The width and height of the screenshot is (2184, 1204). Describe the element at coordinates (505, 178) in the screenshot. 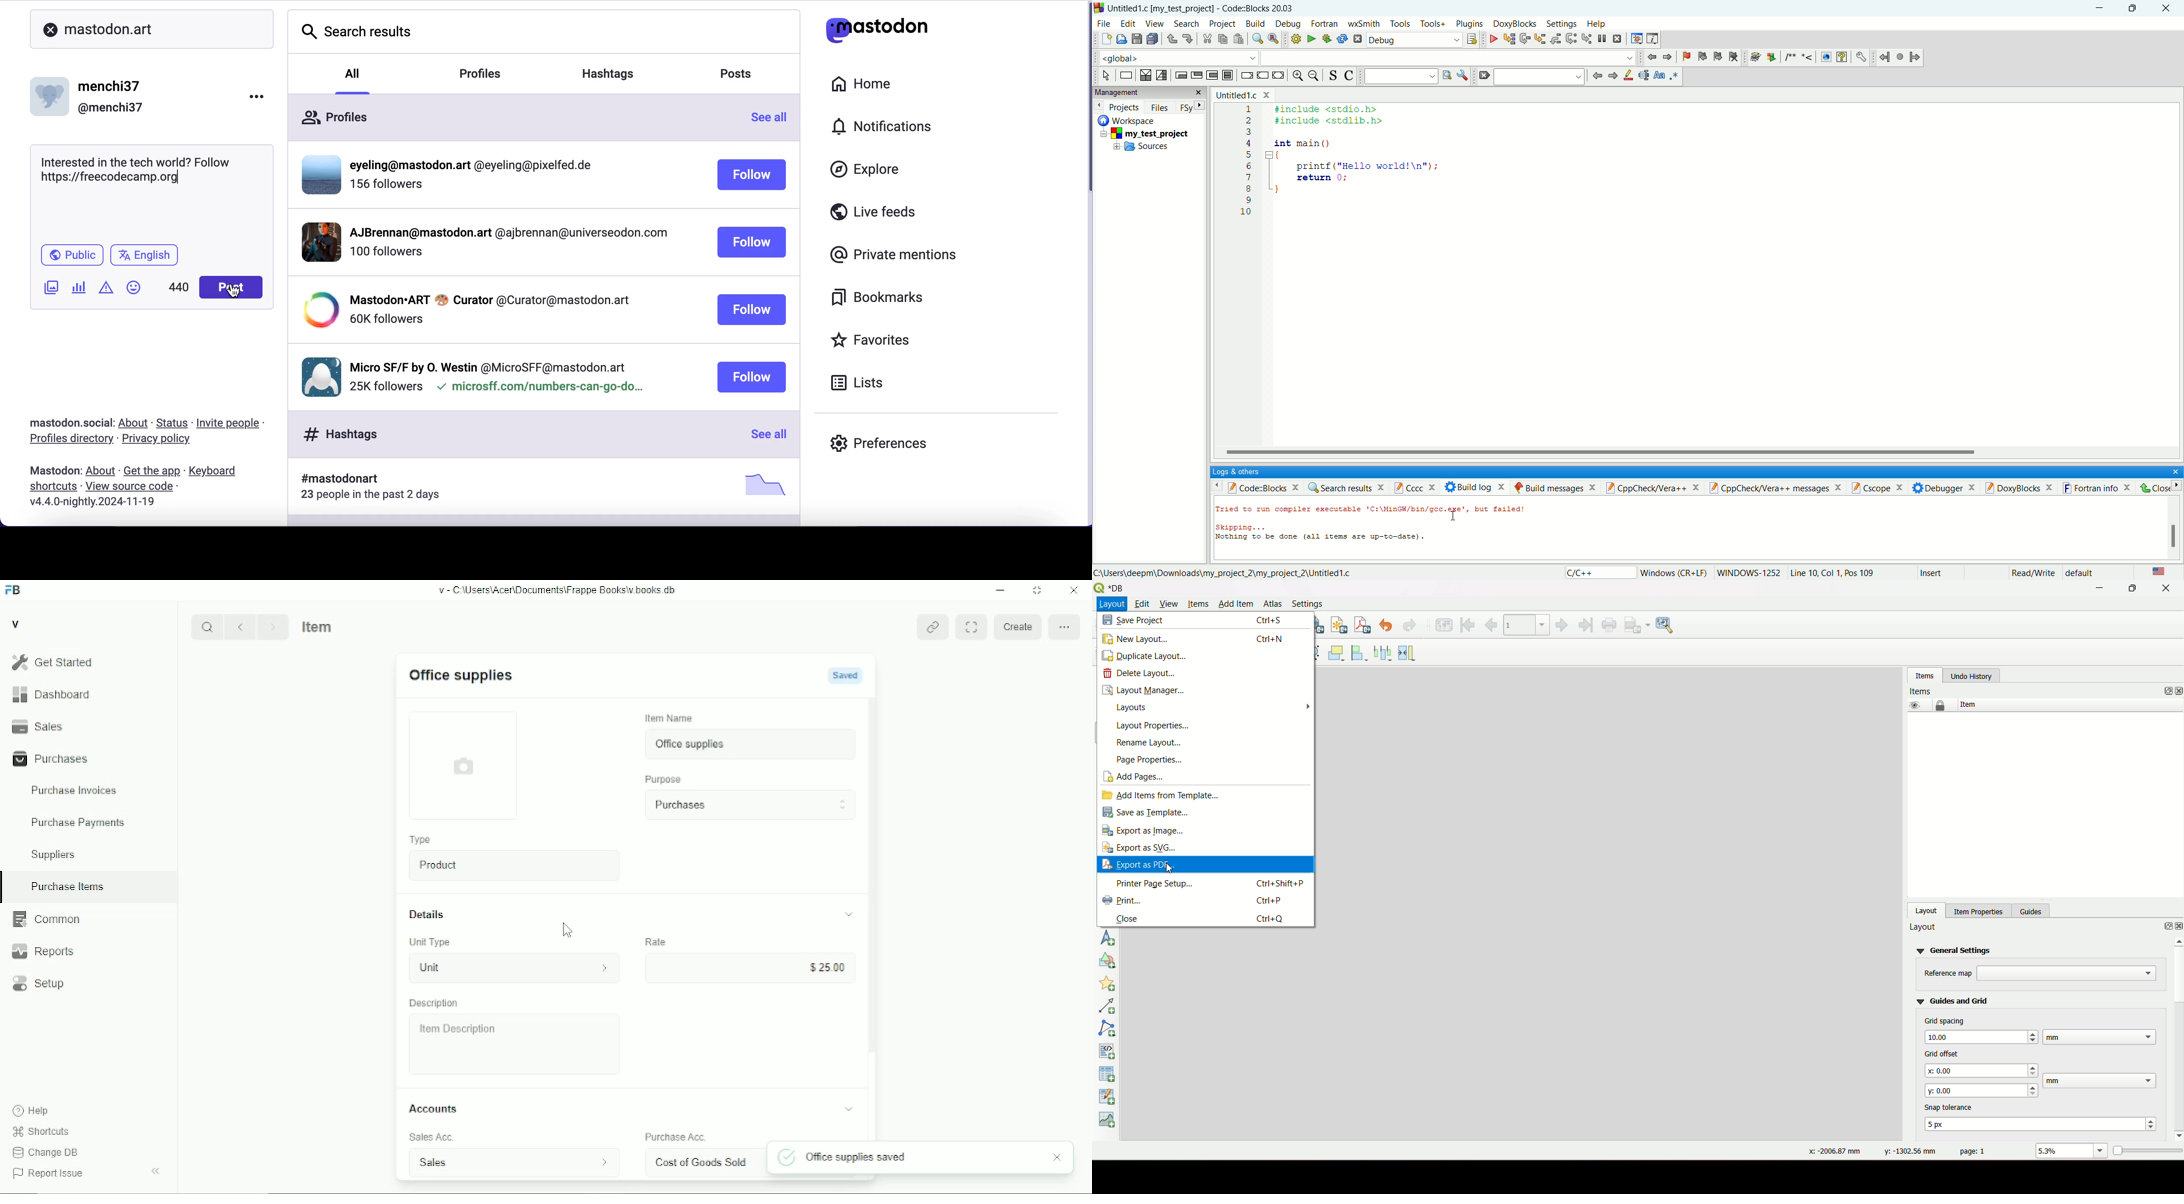

I see `user profile` at that location.